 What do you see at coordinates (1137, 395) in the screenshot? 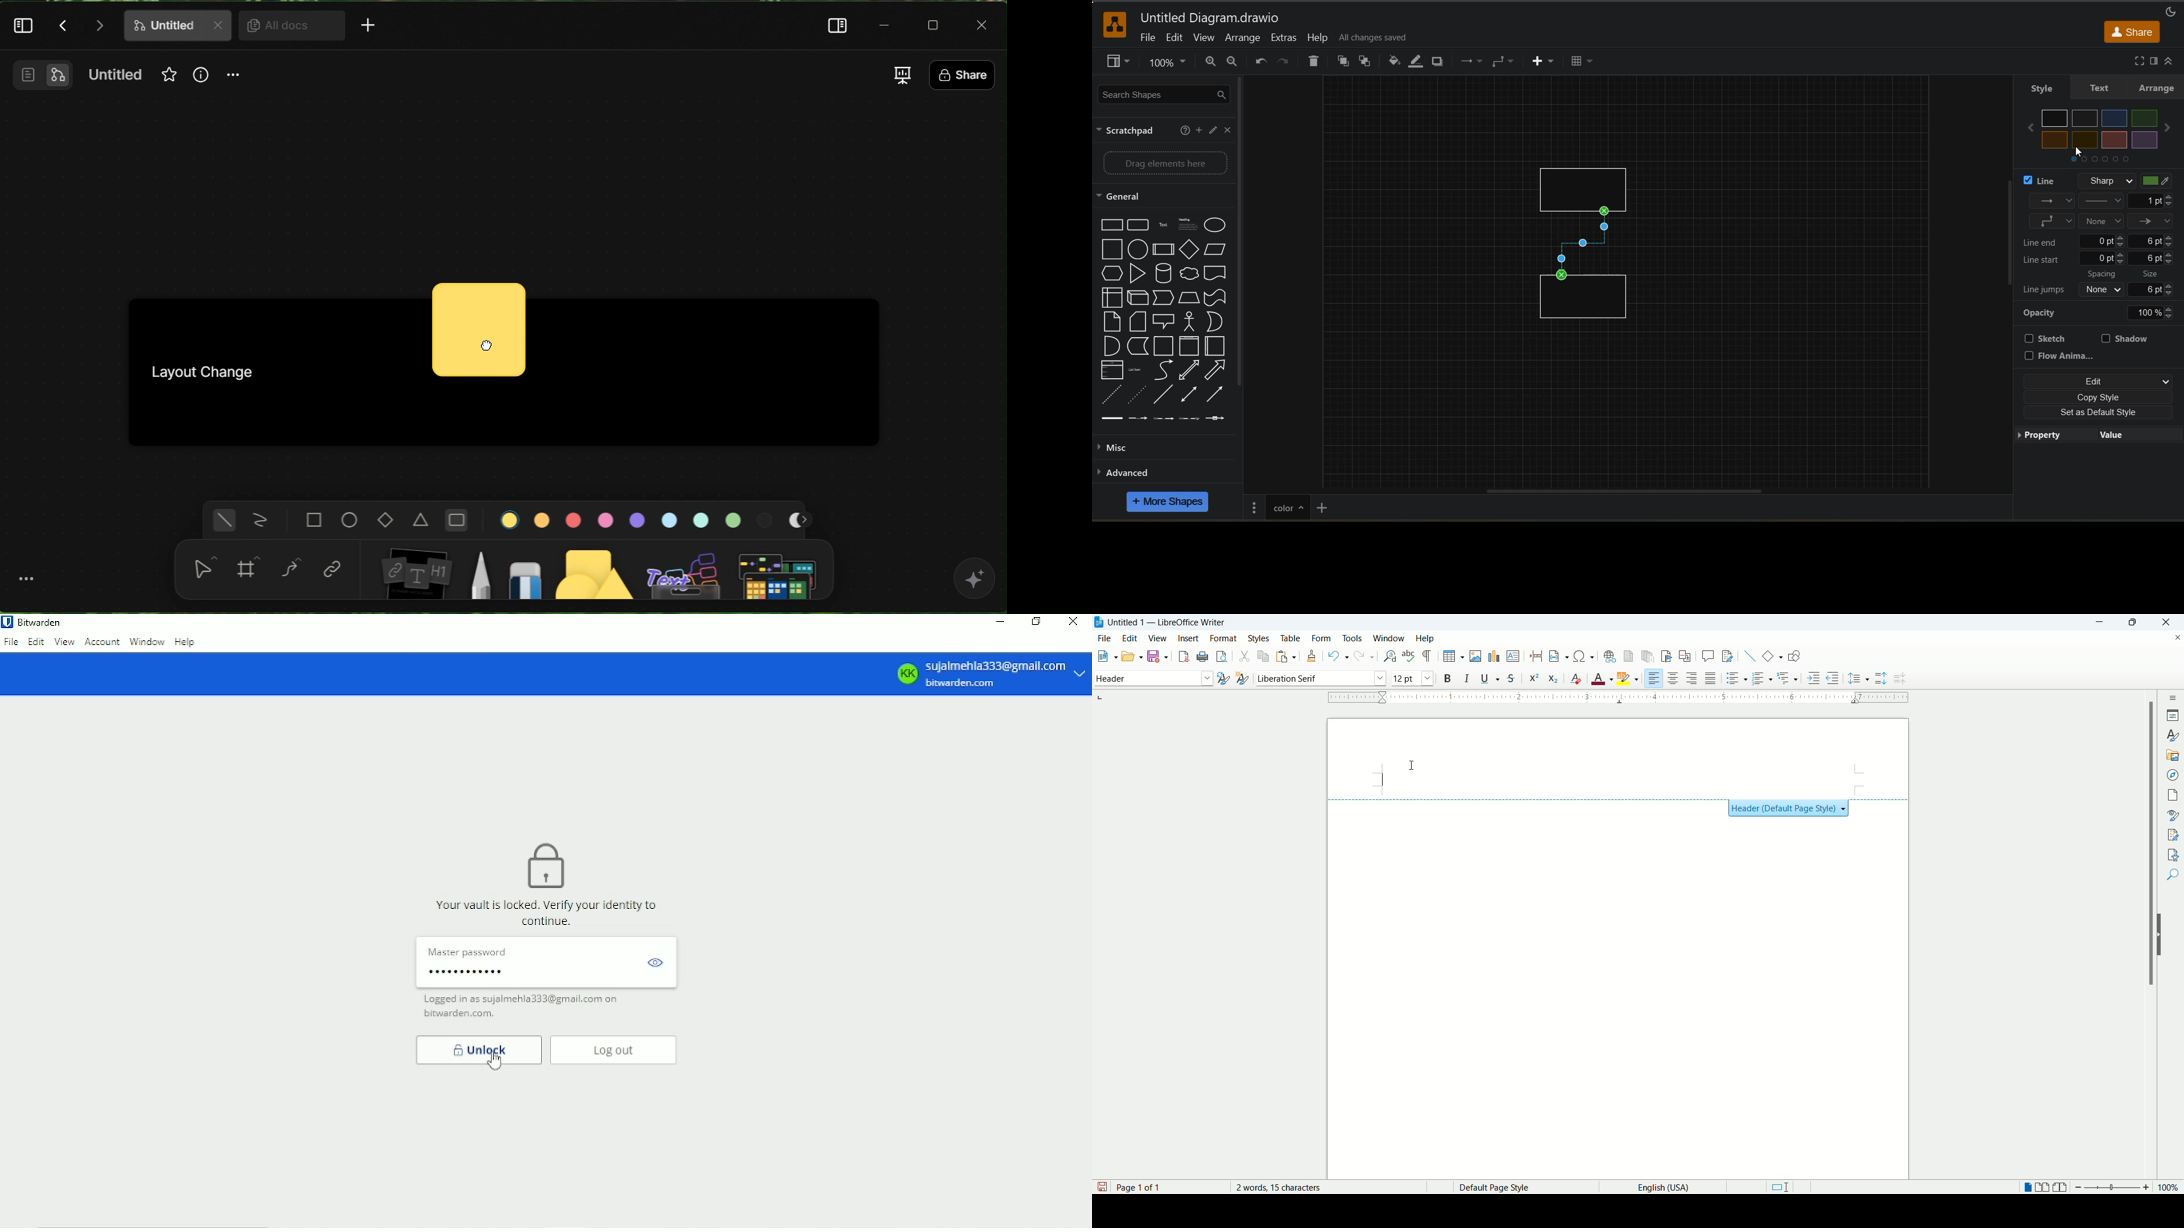
I see `Dotted line` at bounding box center [1137, 395].